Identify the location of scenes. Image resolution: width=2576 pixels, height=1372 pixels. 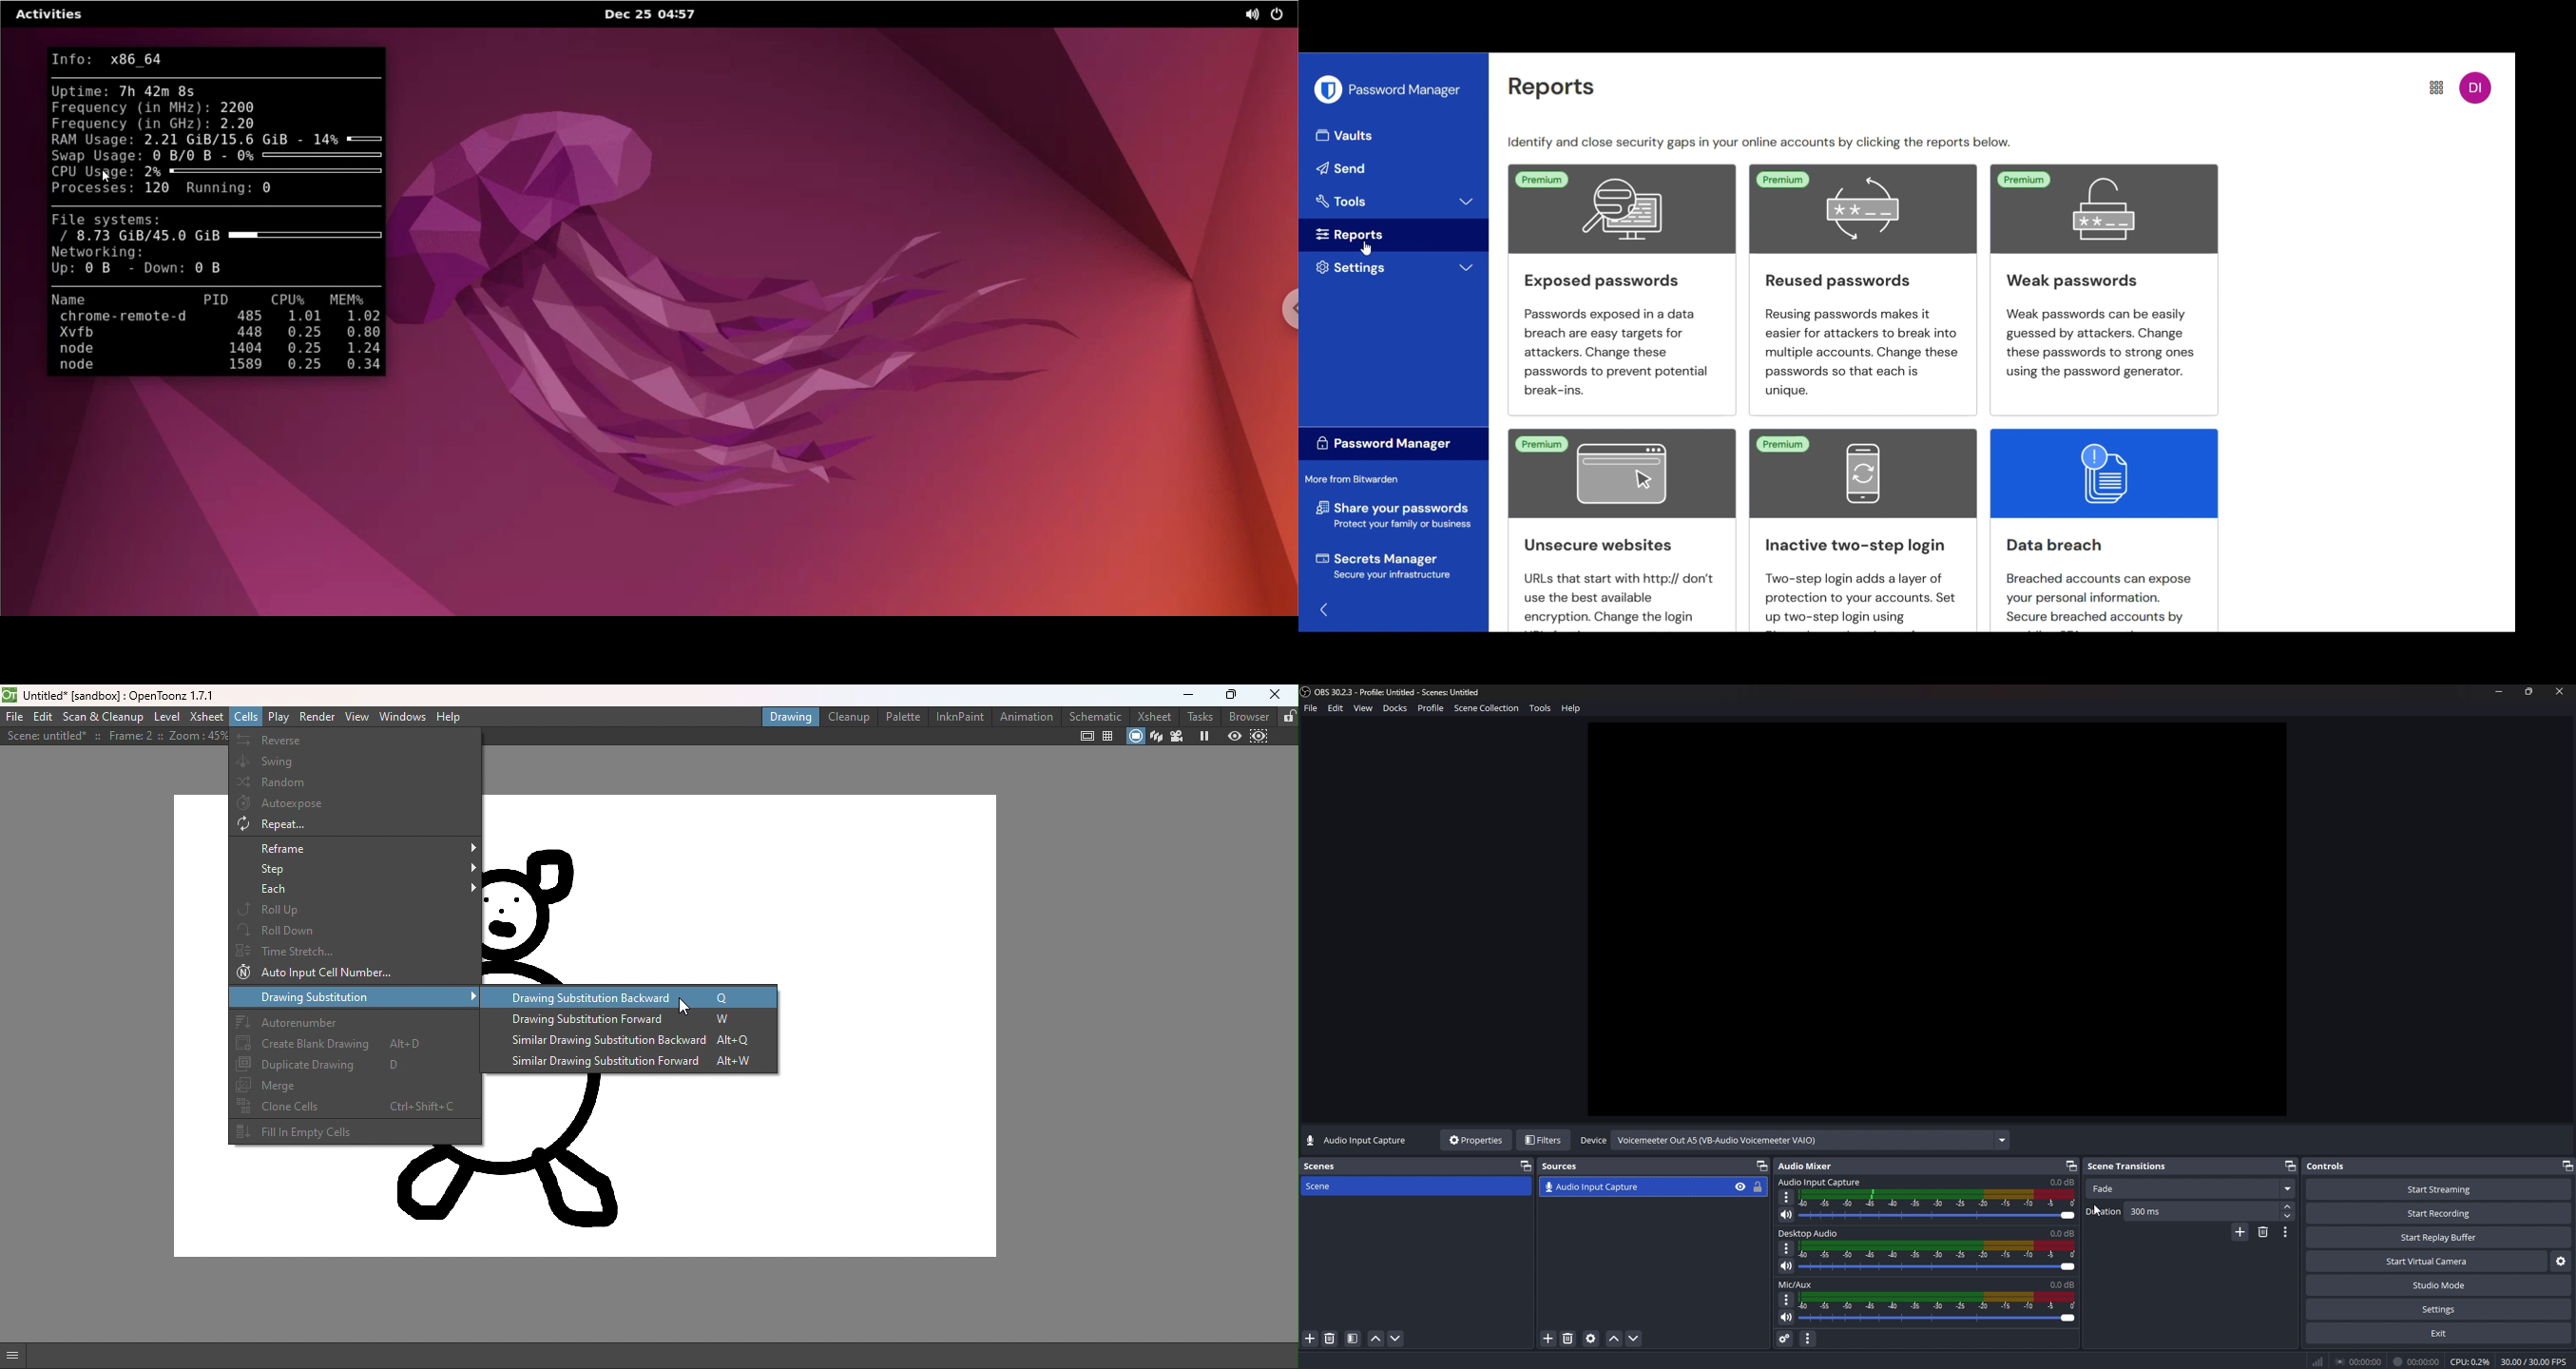
(1323, 1166).